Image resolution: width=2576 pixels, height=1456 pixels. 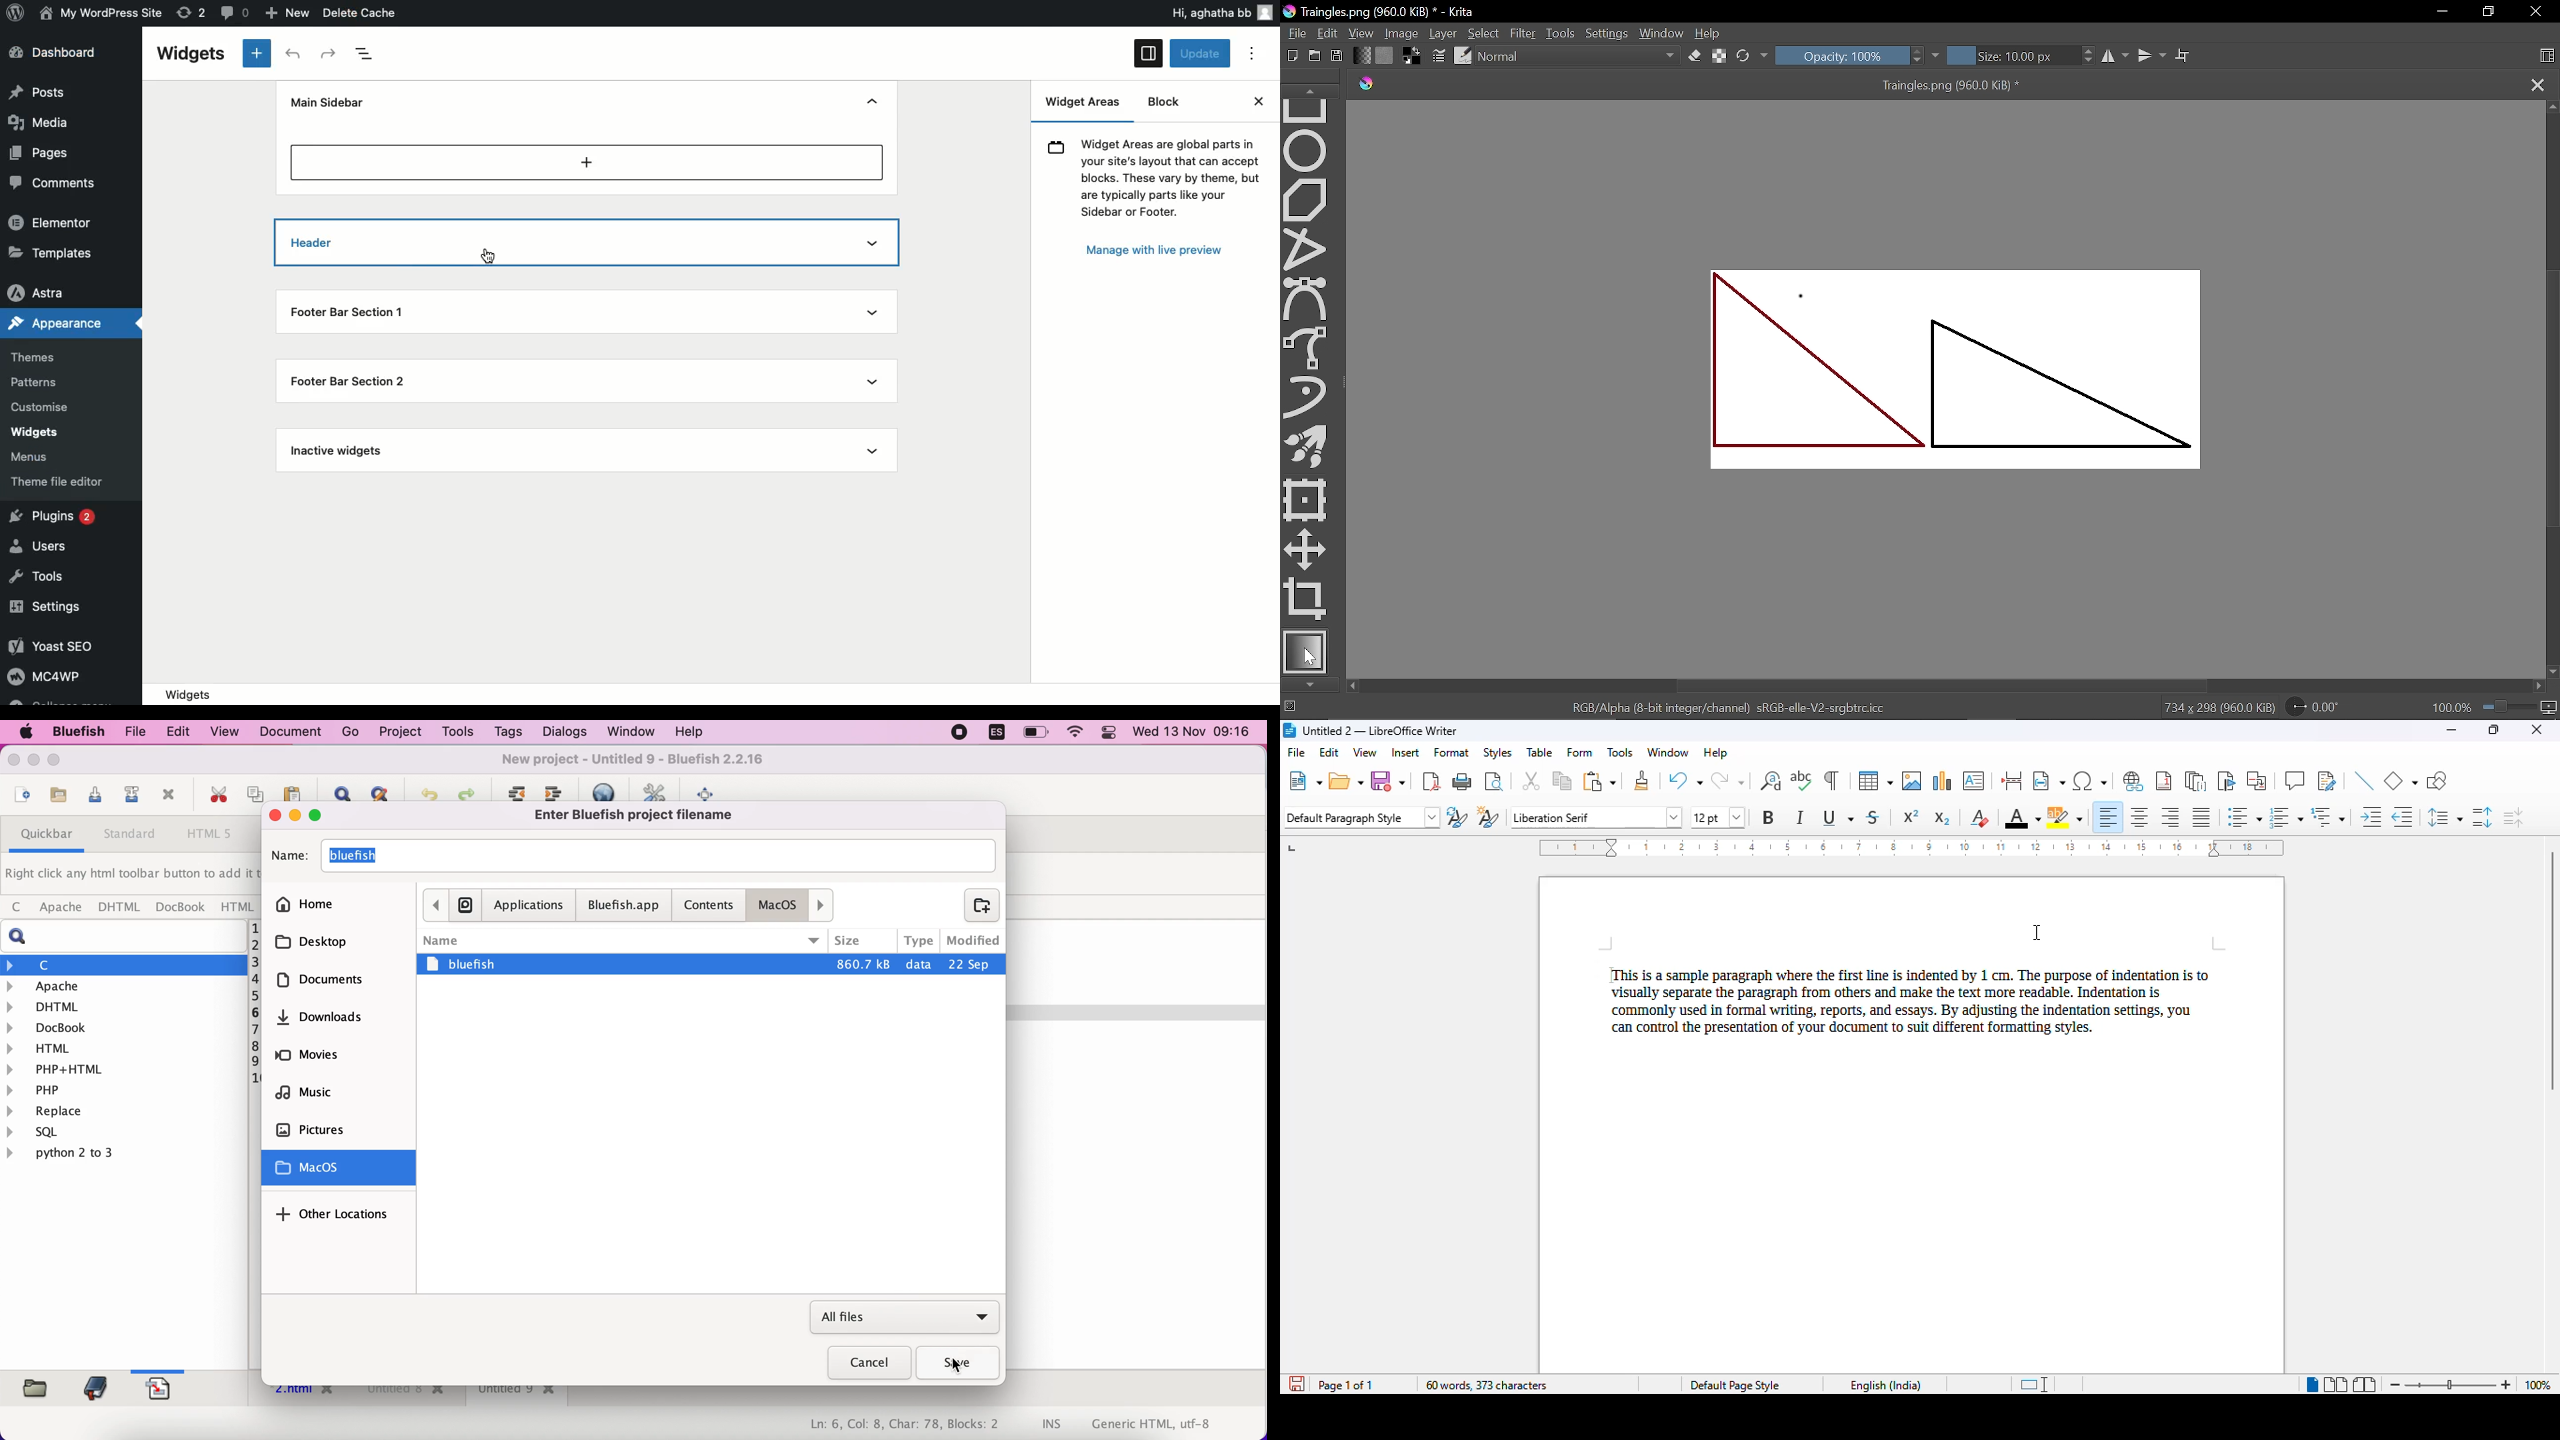 What do you see at coordinates (2134, 781) in the screenshot?
I see `insert hyperlink` at bounding box center [2134, 781].